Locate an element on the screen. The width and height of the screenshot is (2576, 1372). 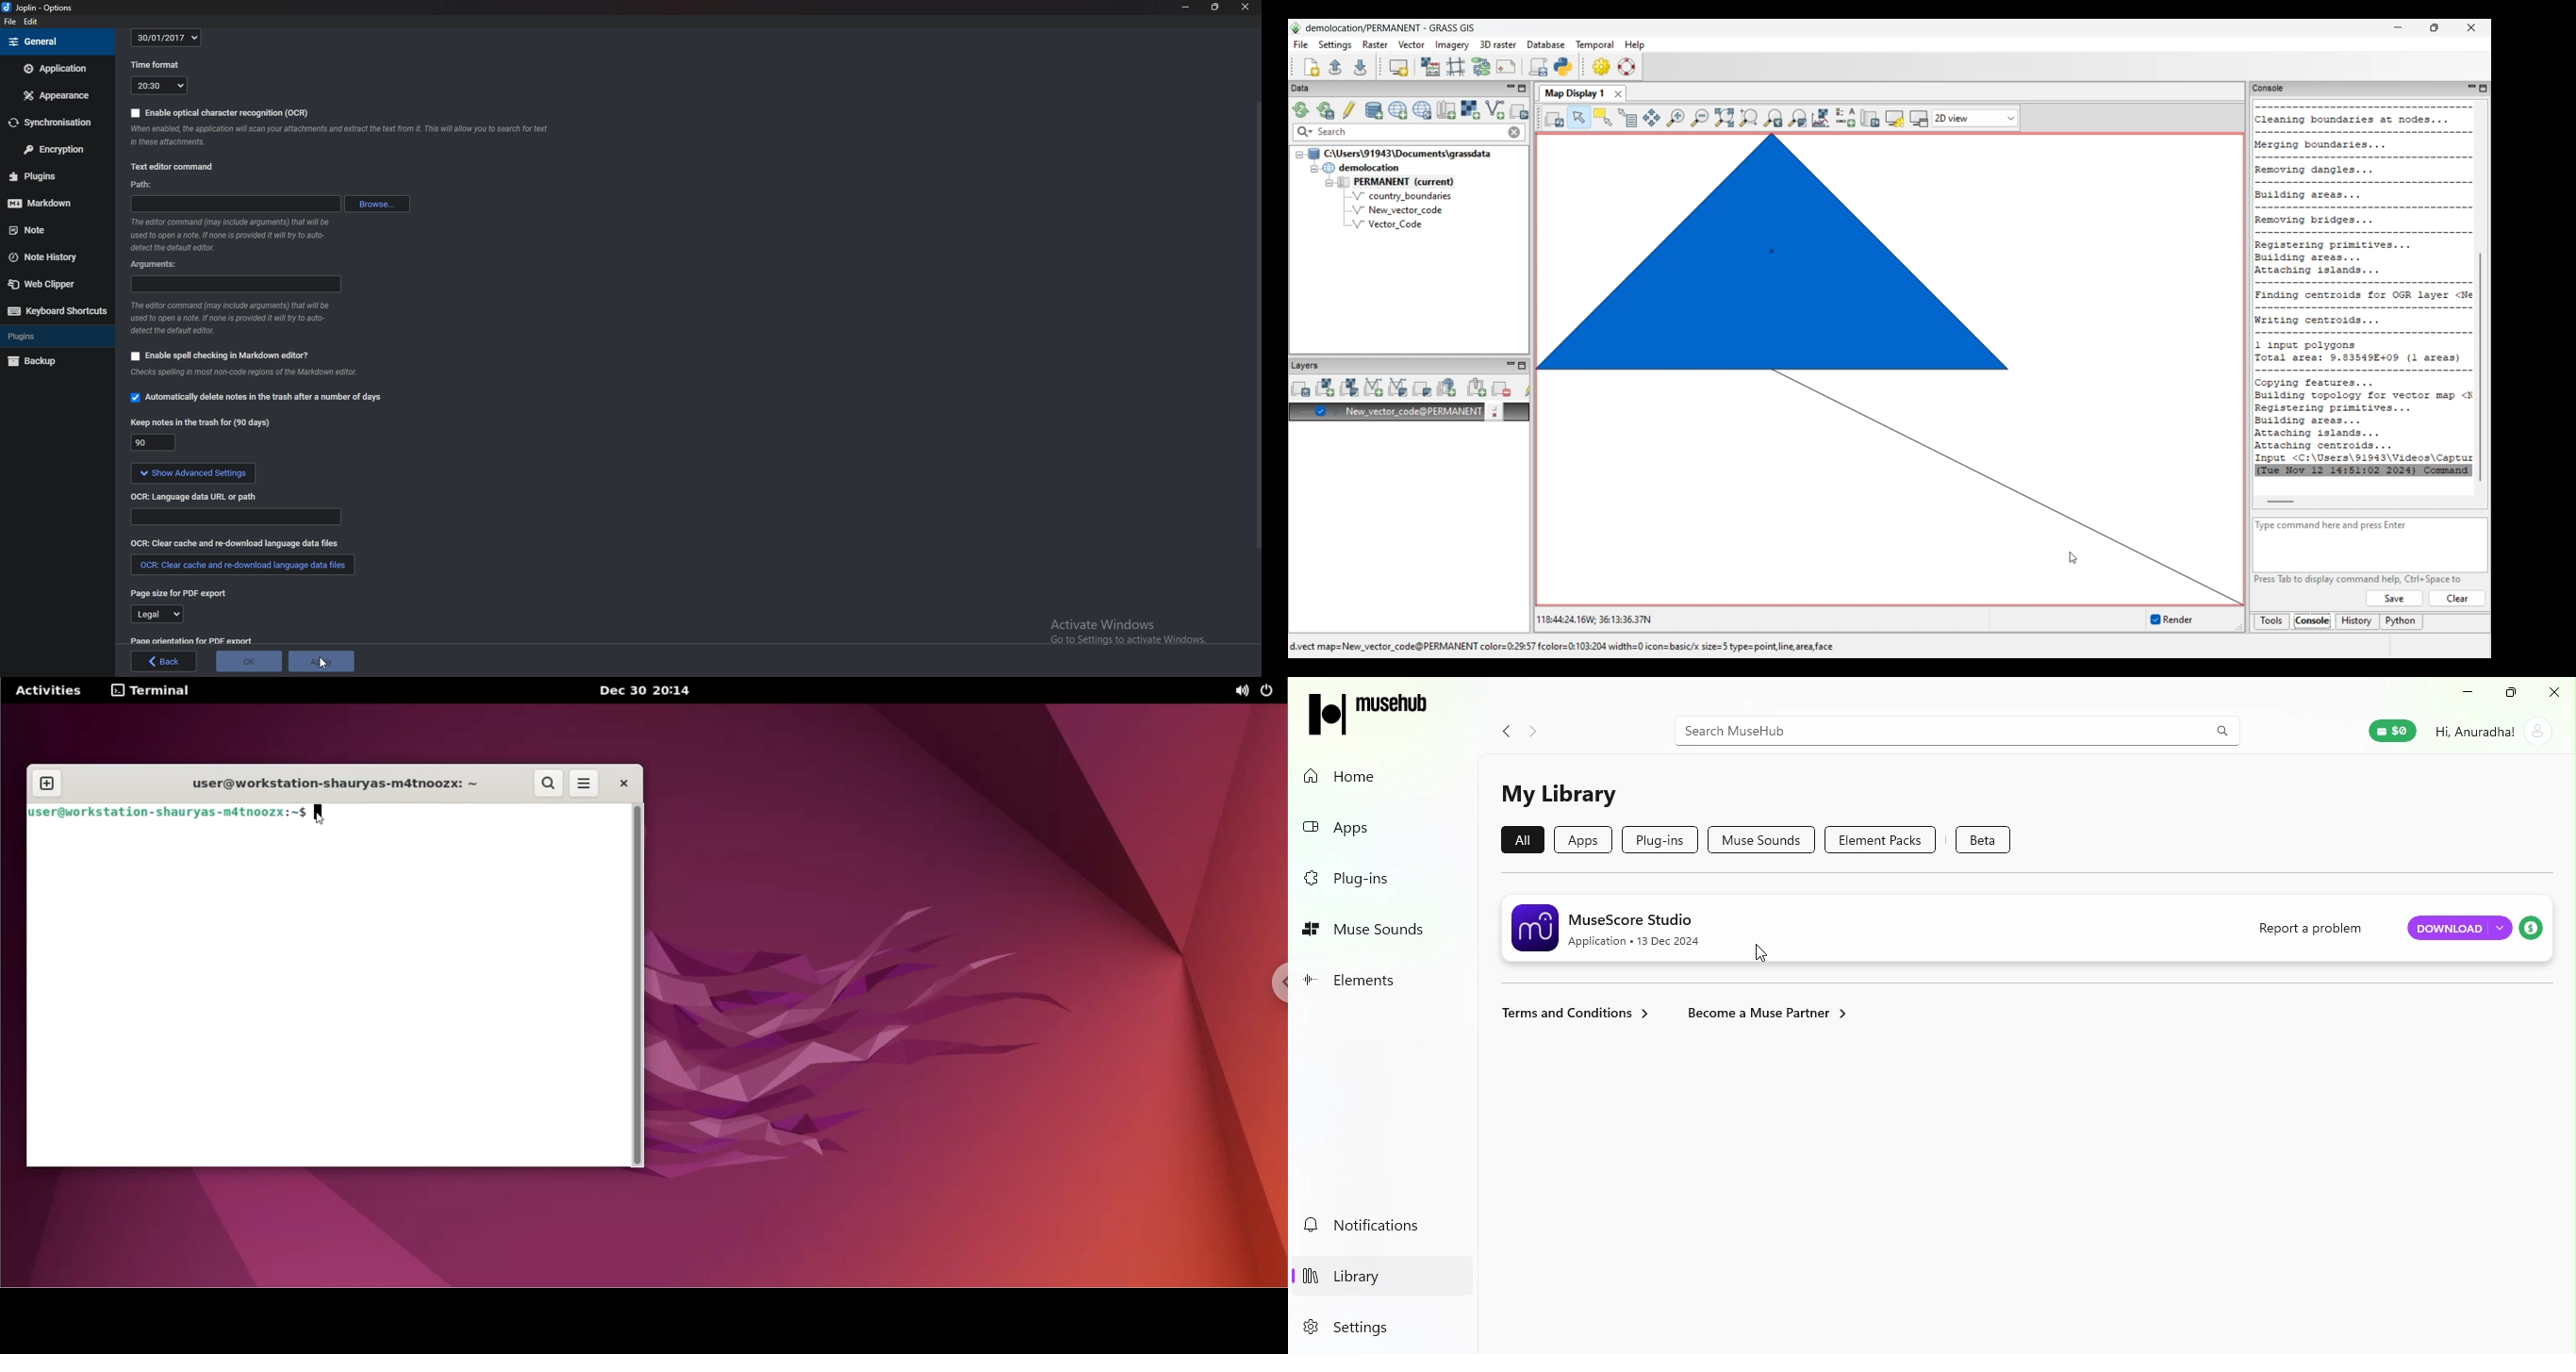
Tip is located at coordinates (2533, 930).